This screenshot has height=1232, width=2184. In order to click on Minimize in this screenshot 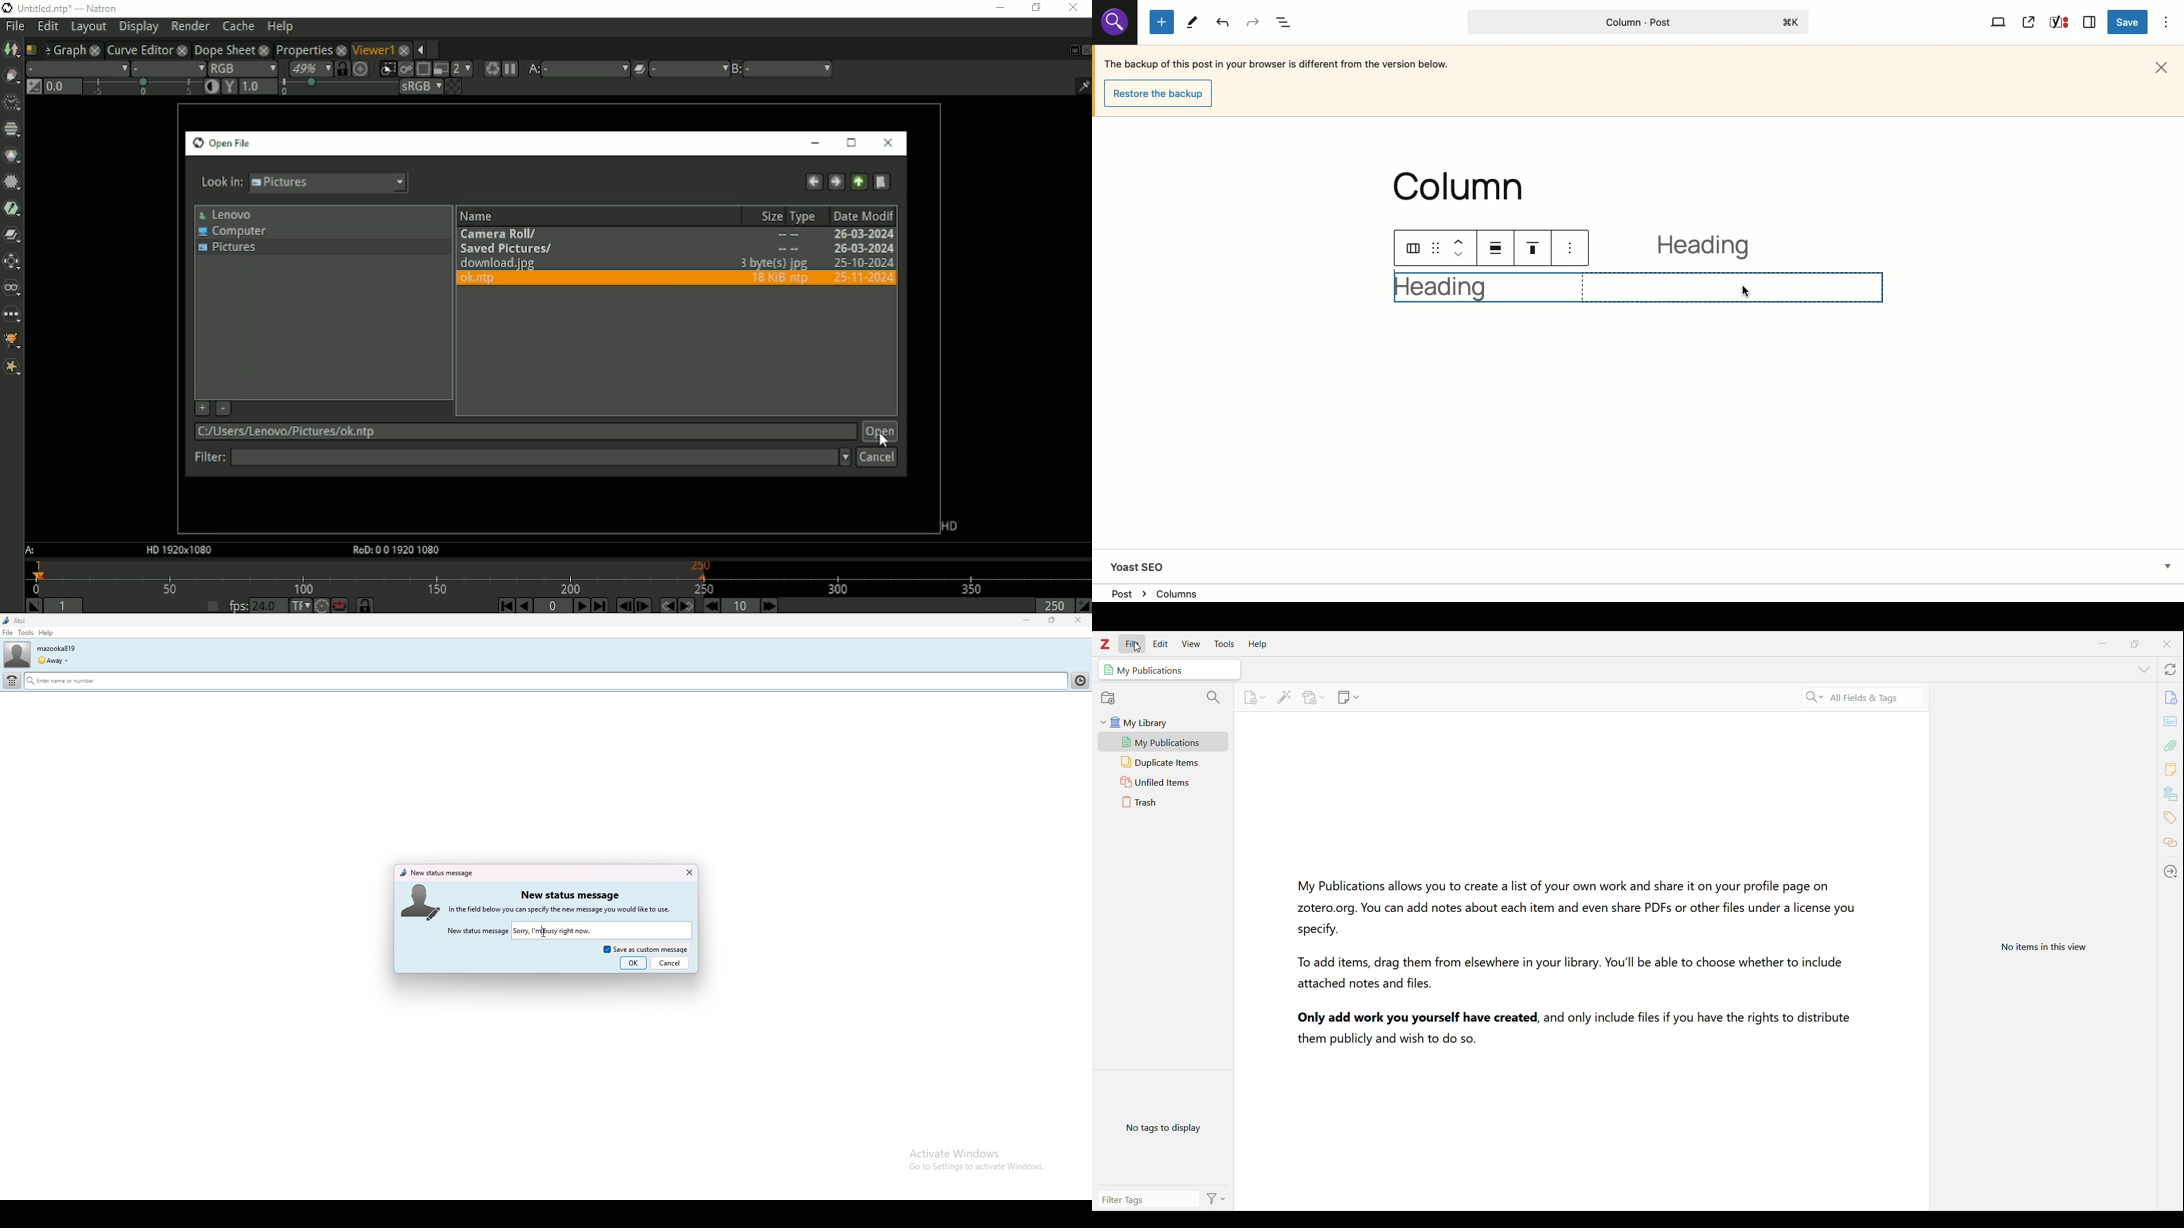, I will do `click(2103, 644)`.